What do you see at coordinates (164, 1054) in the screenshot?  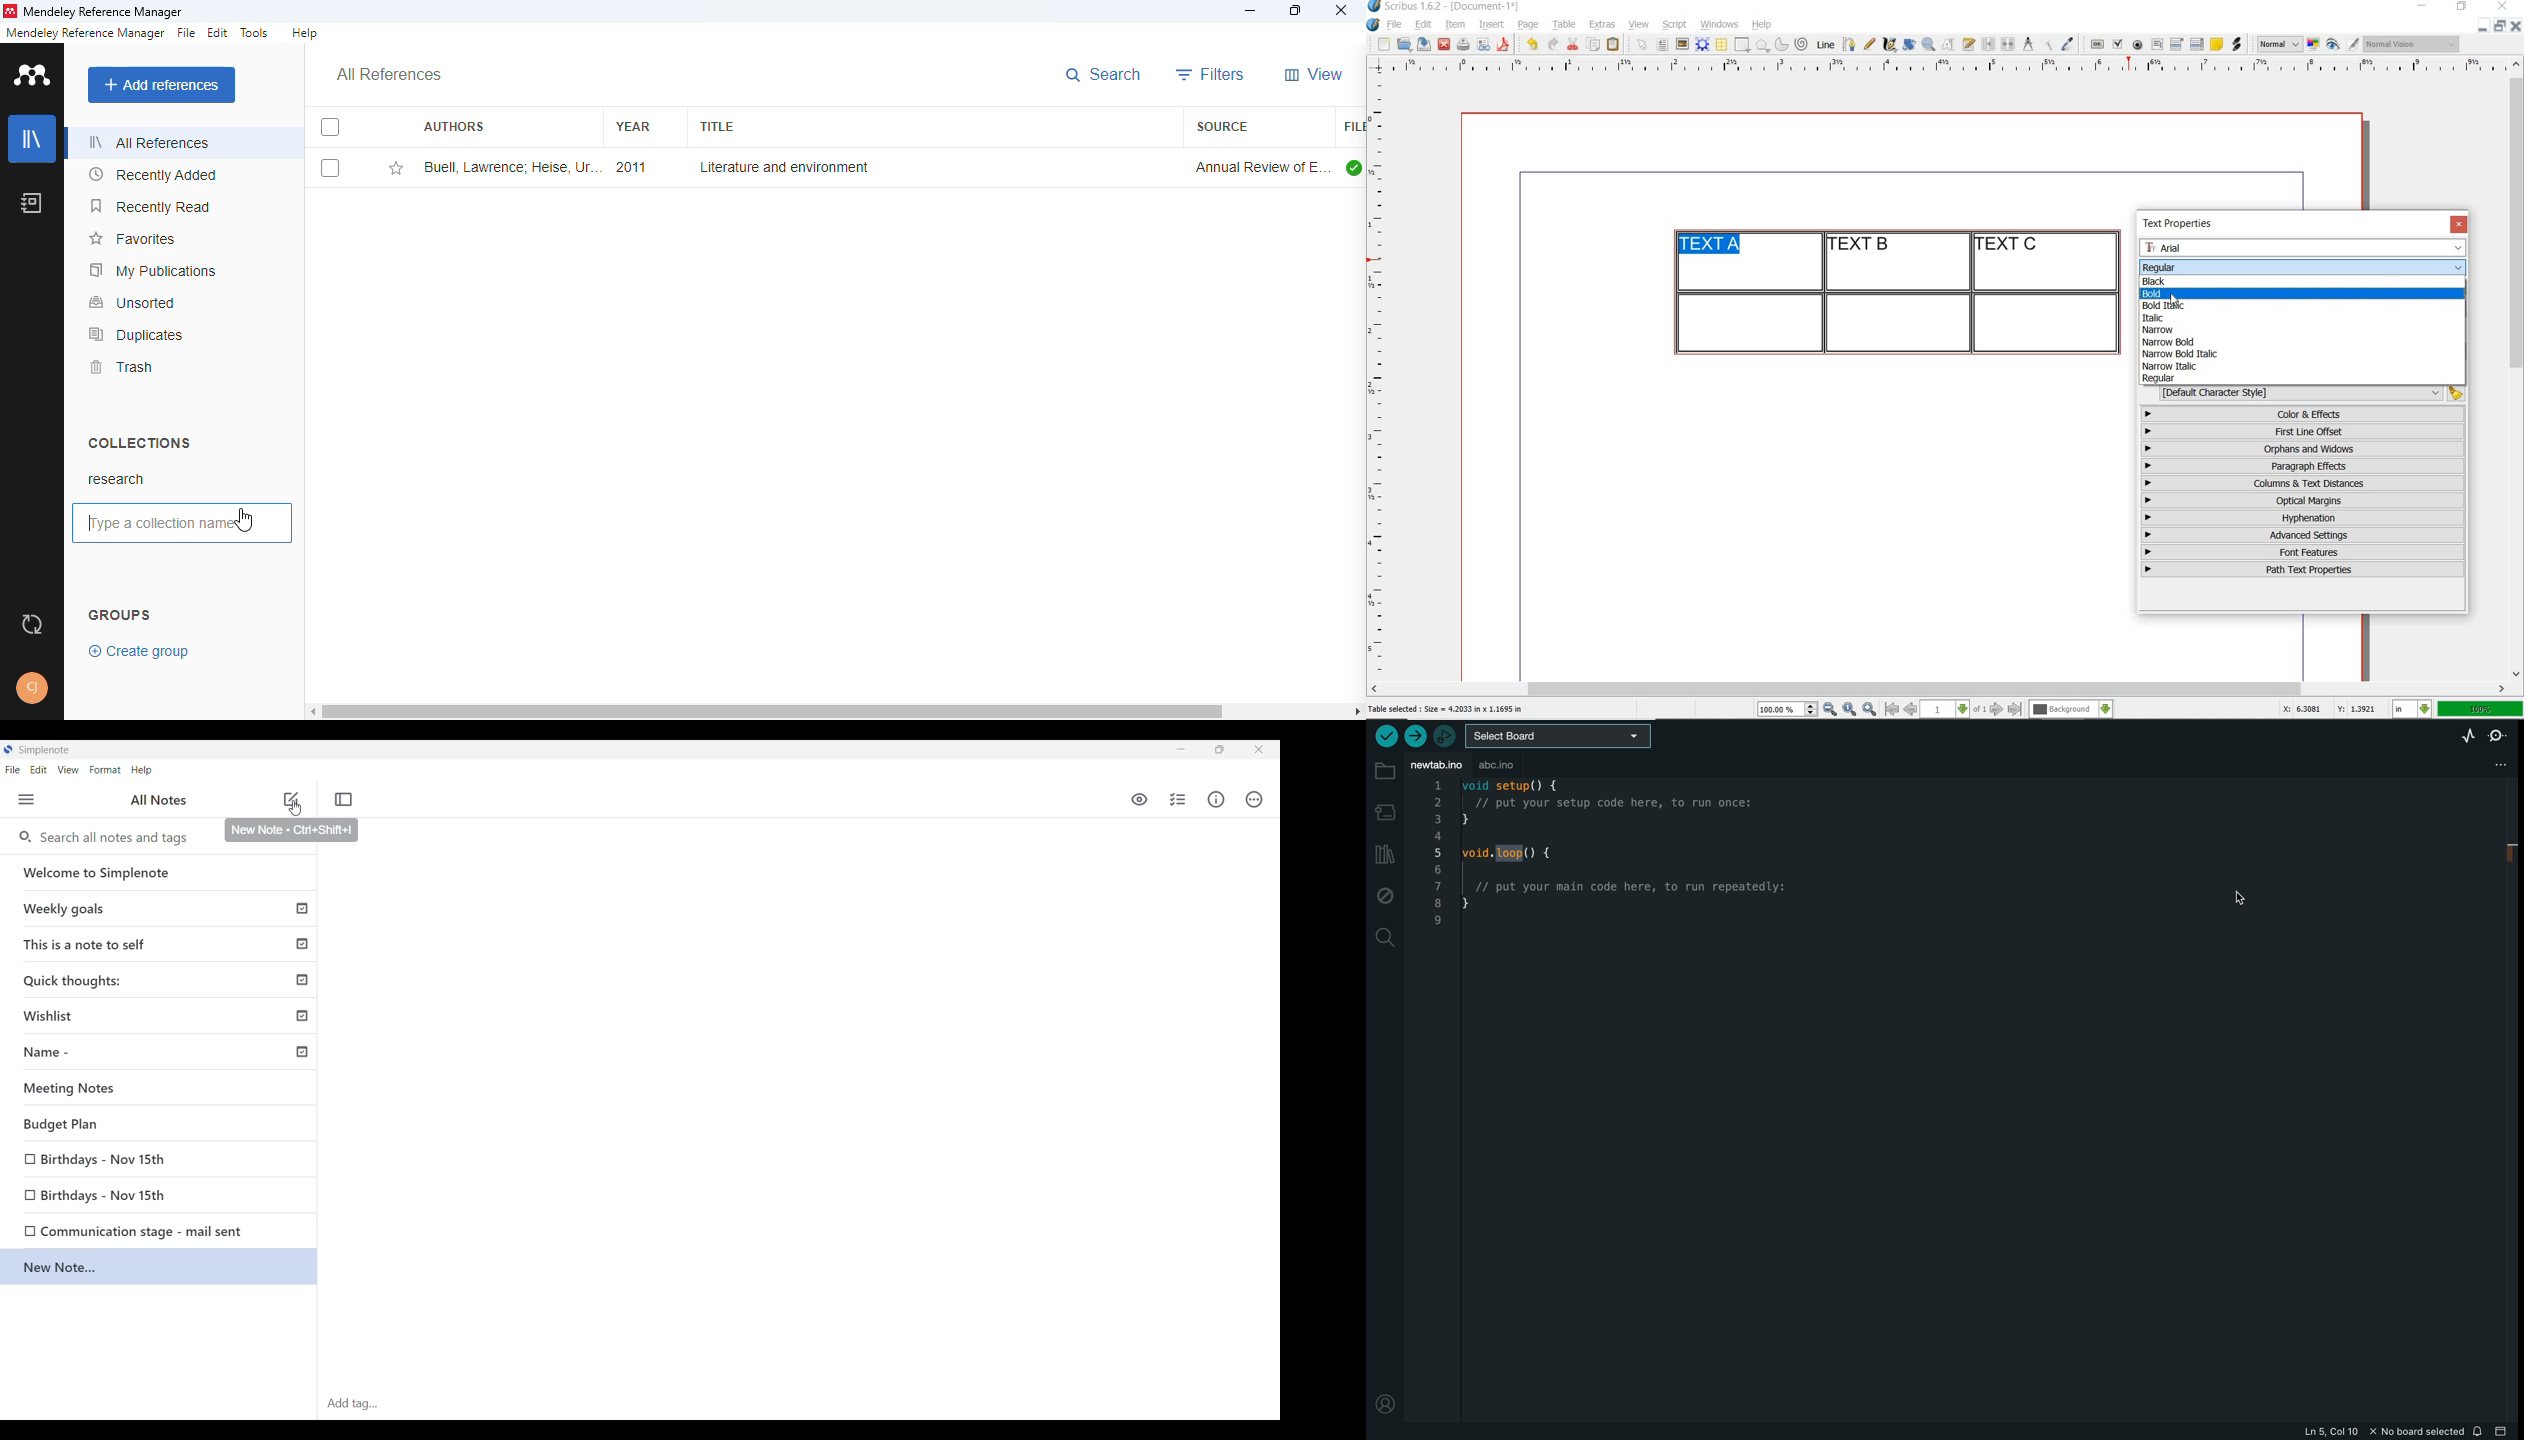 I see `Name ` at bounding box center [164, 1054].